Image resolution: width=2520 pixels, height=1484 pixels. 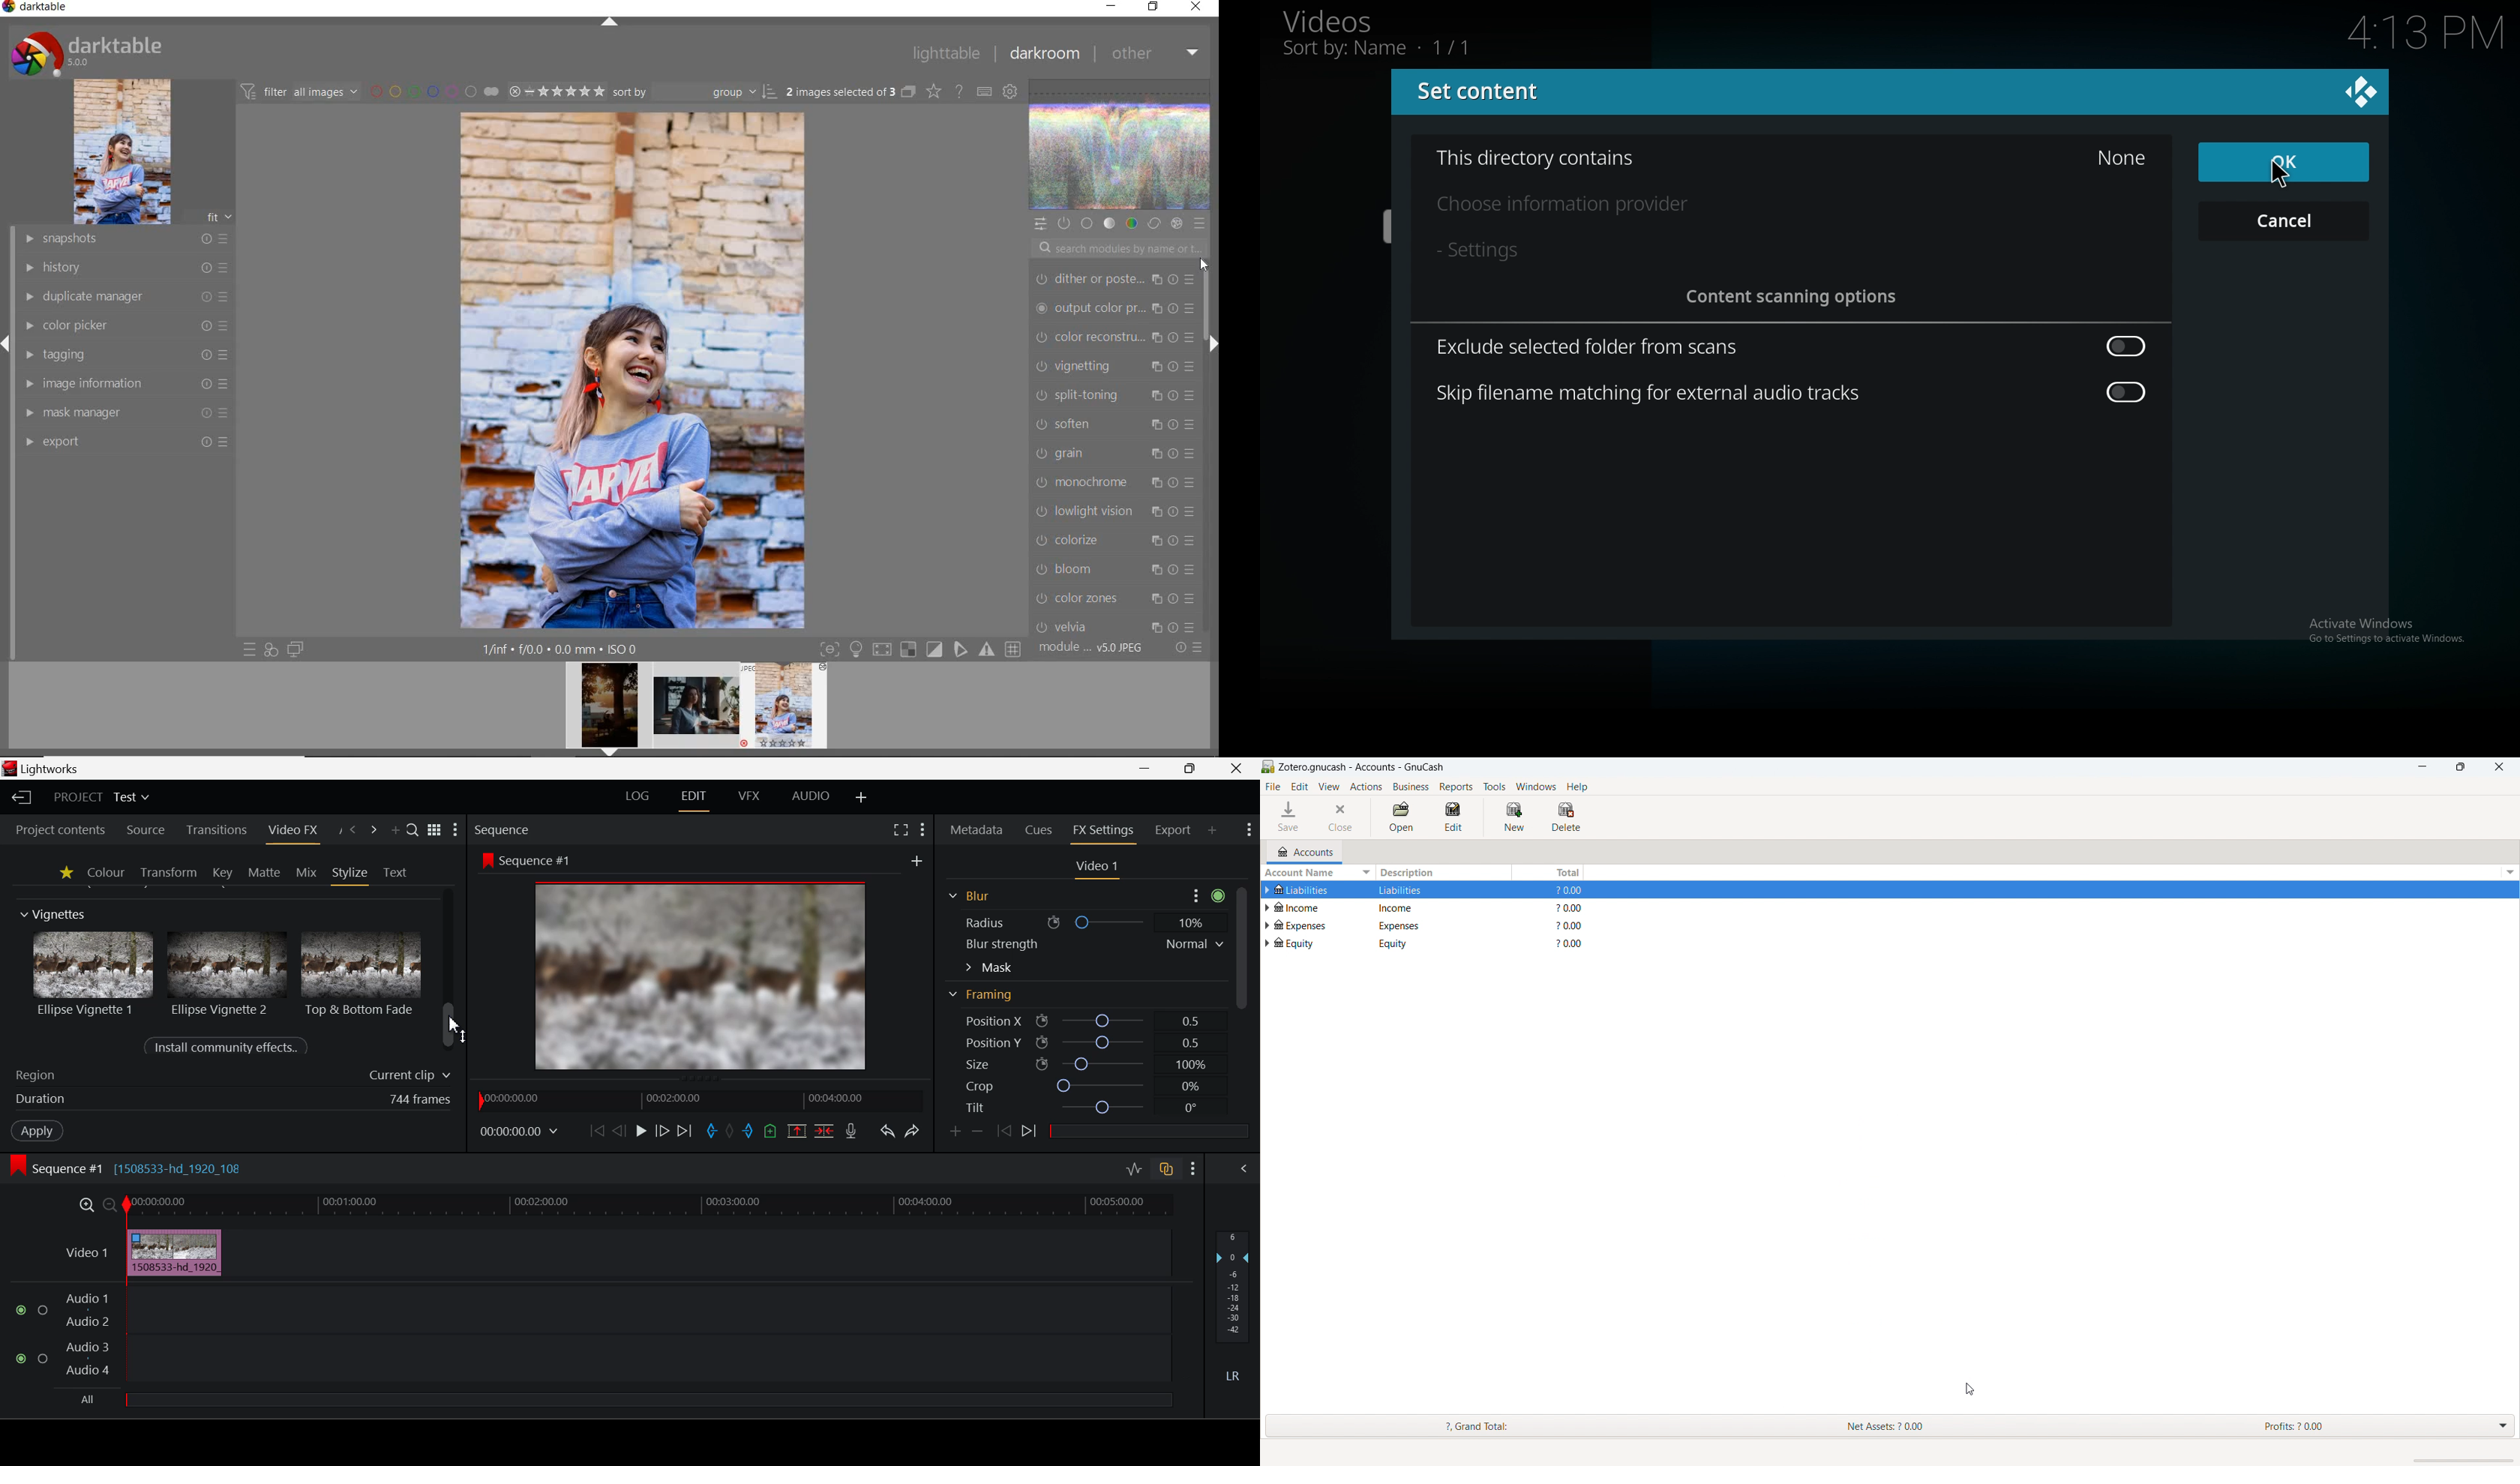 What do you see at coordinates (1656, 392) in the screenshot?
I see `skip filename matching for external audio tracks` at bounding box center [1656, 392].